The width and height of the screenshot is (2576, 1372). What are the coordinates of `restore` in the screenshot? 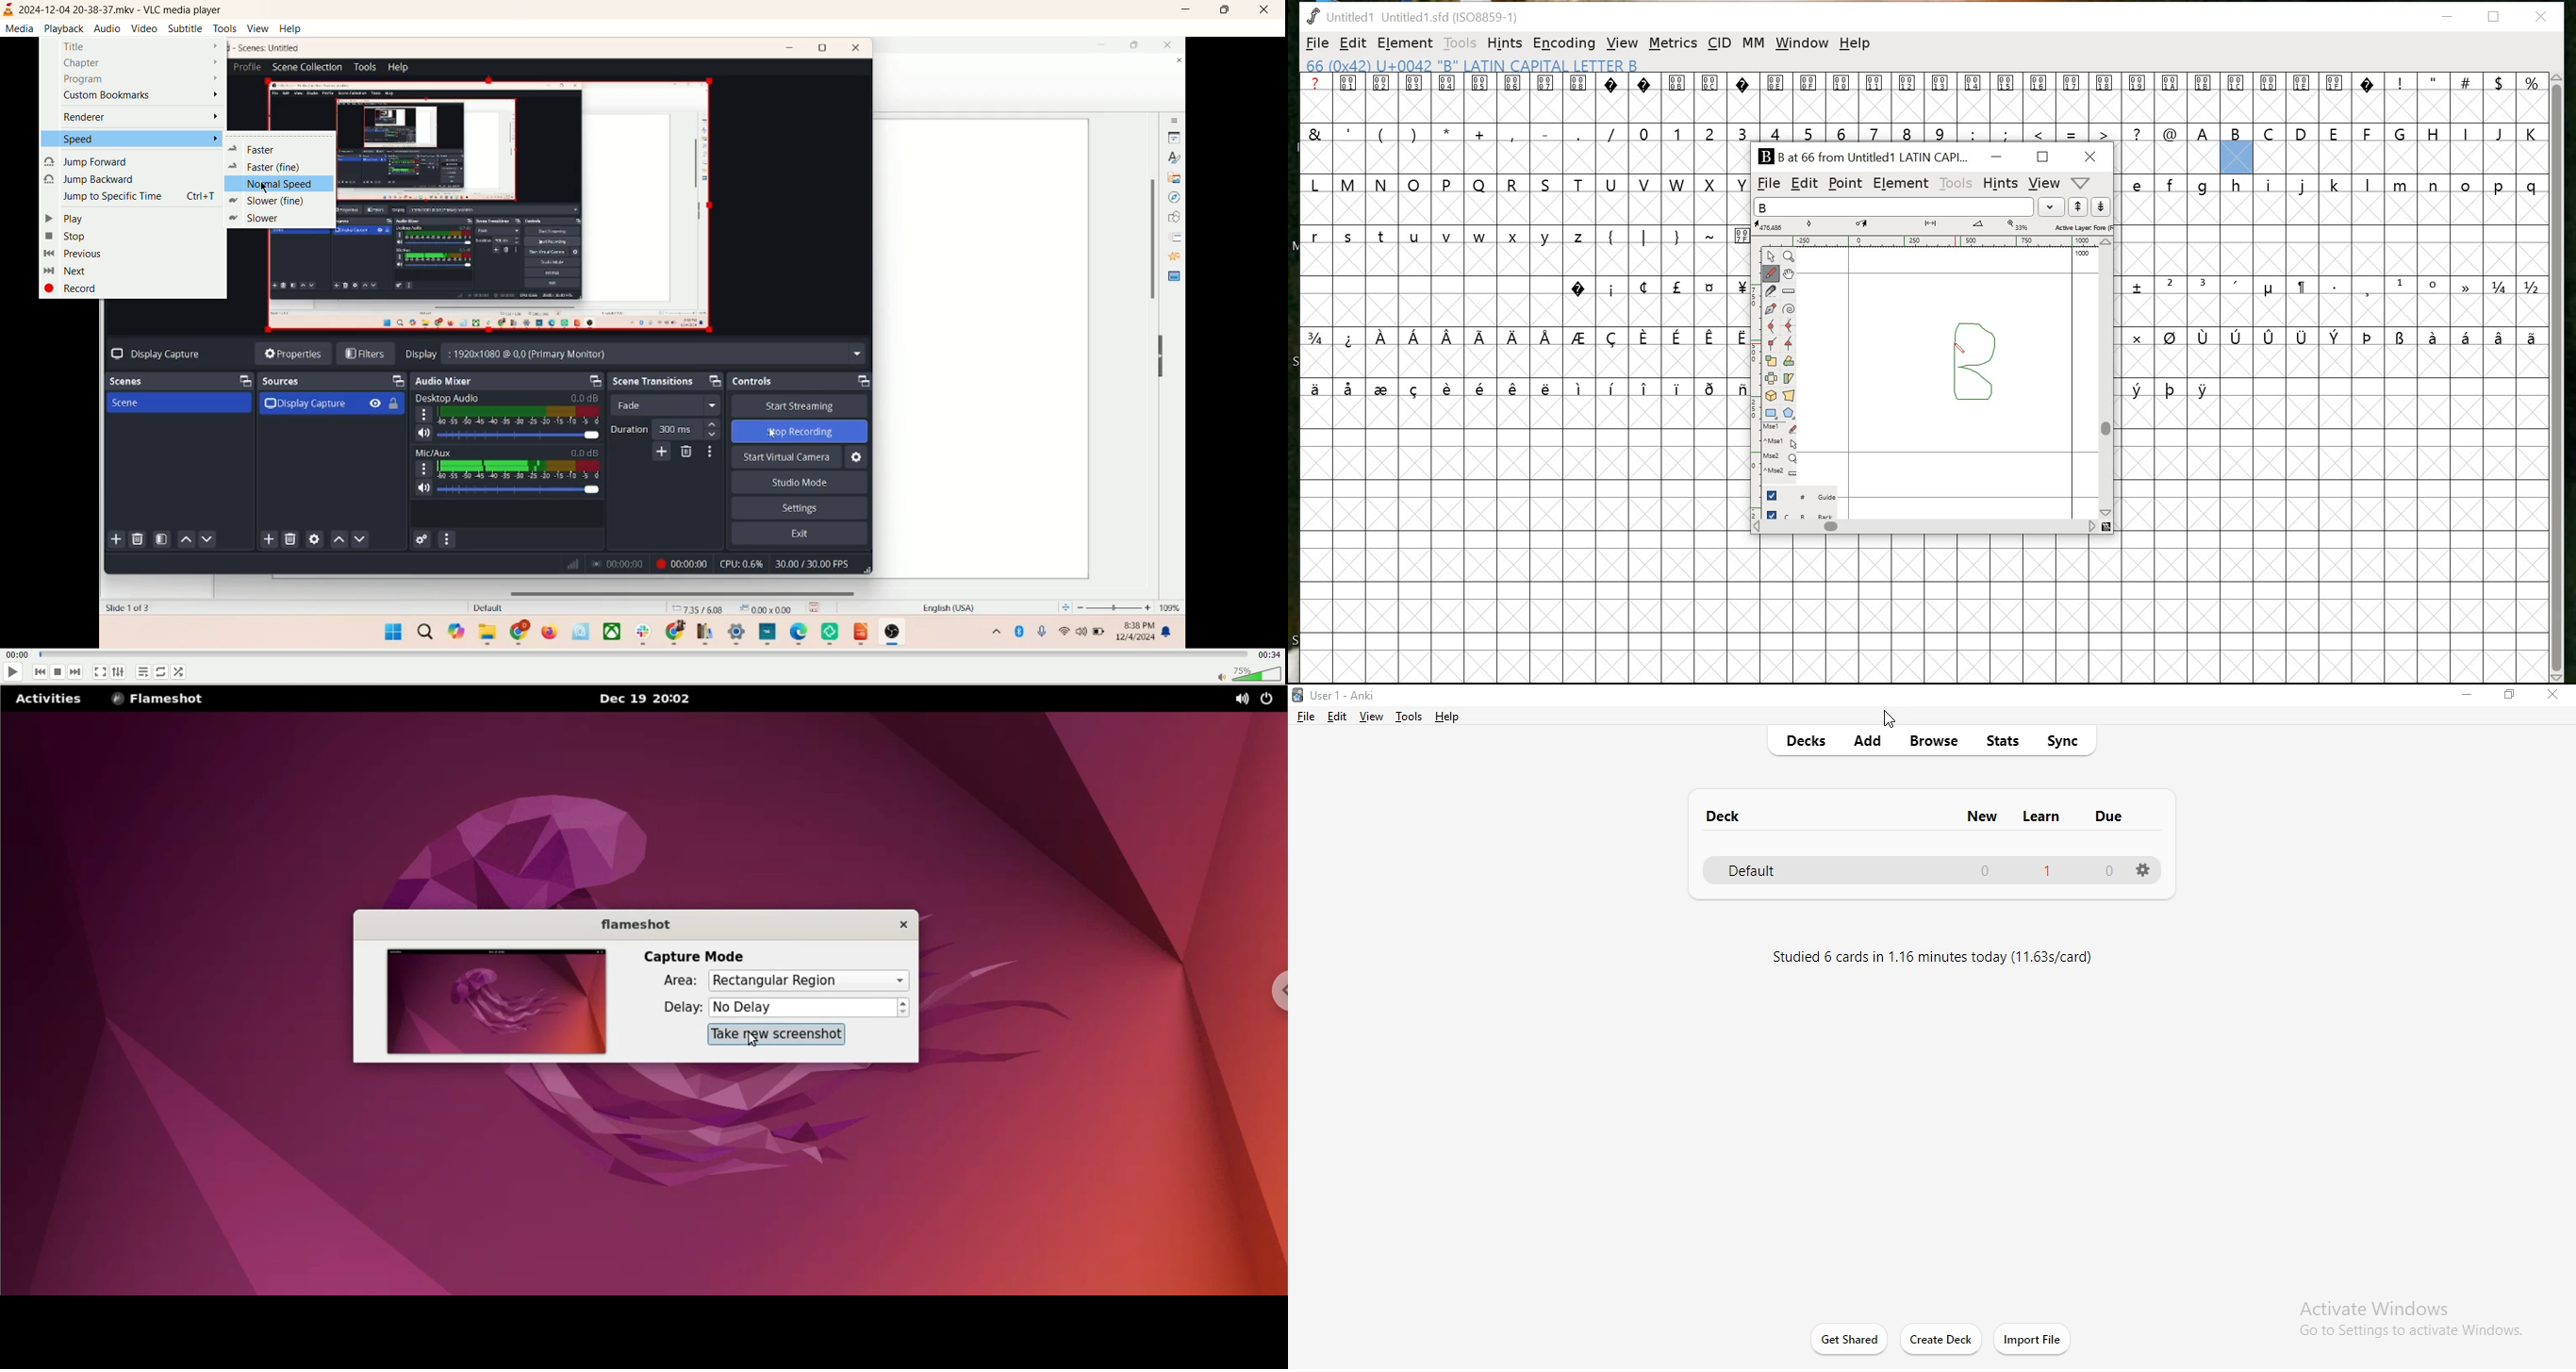 It's located at (2506, 700).